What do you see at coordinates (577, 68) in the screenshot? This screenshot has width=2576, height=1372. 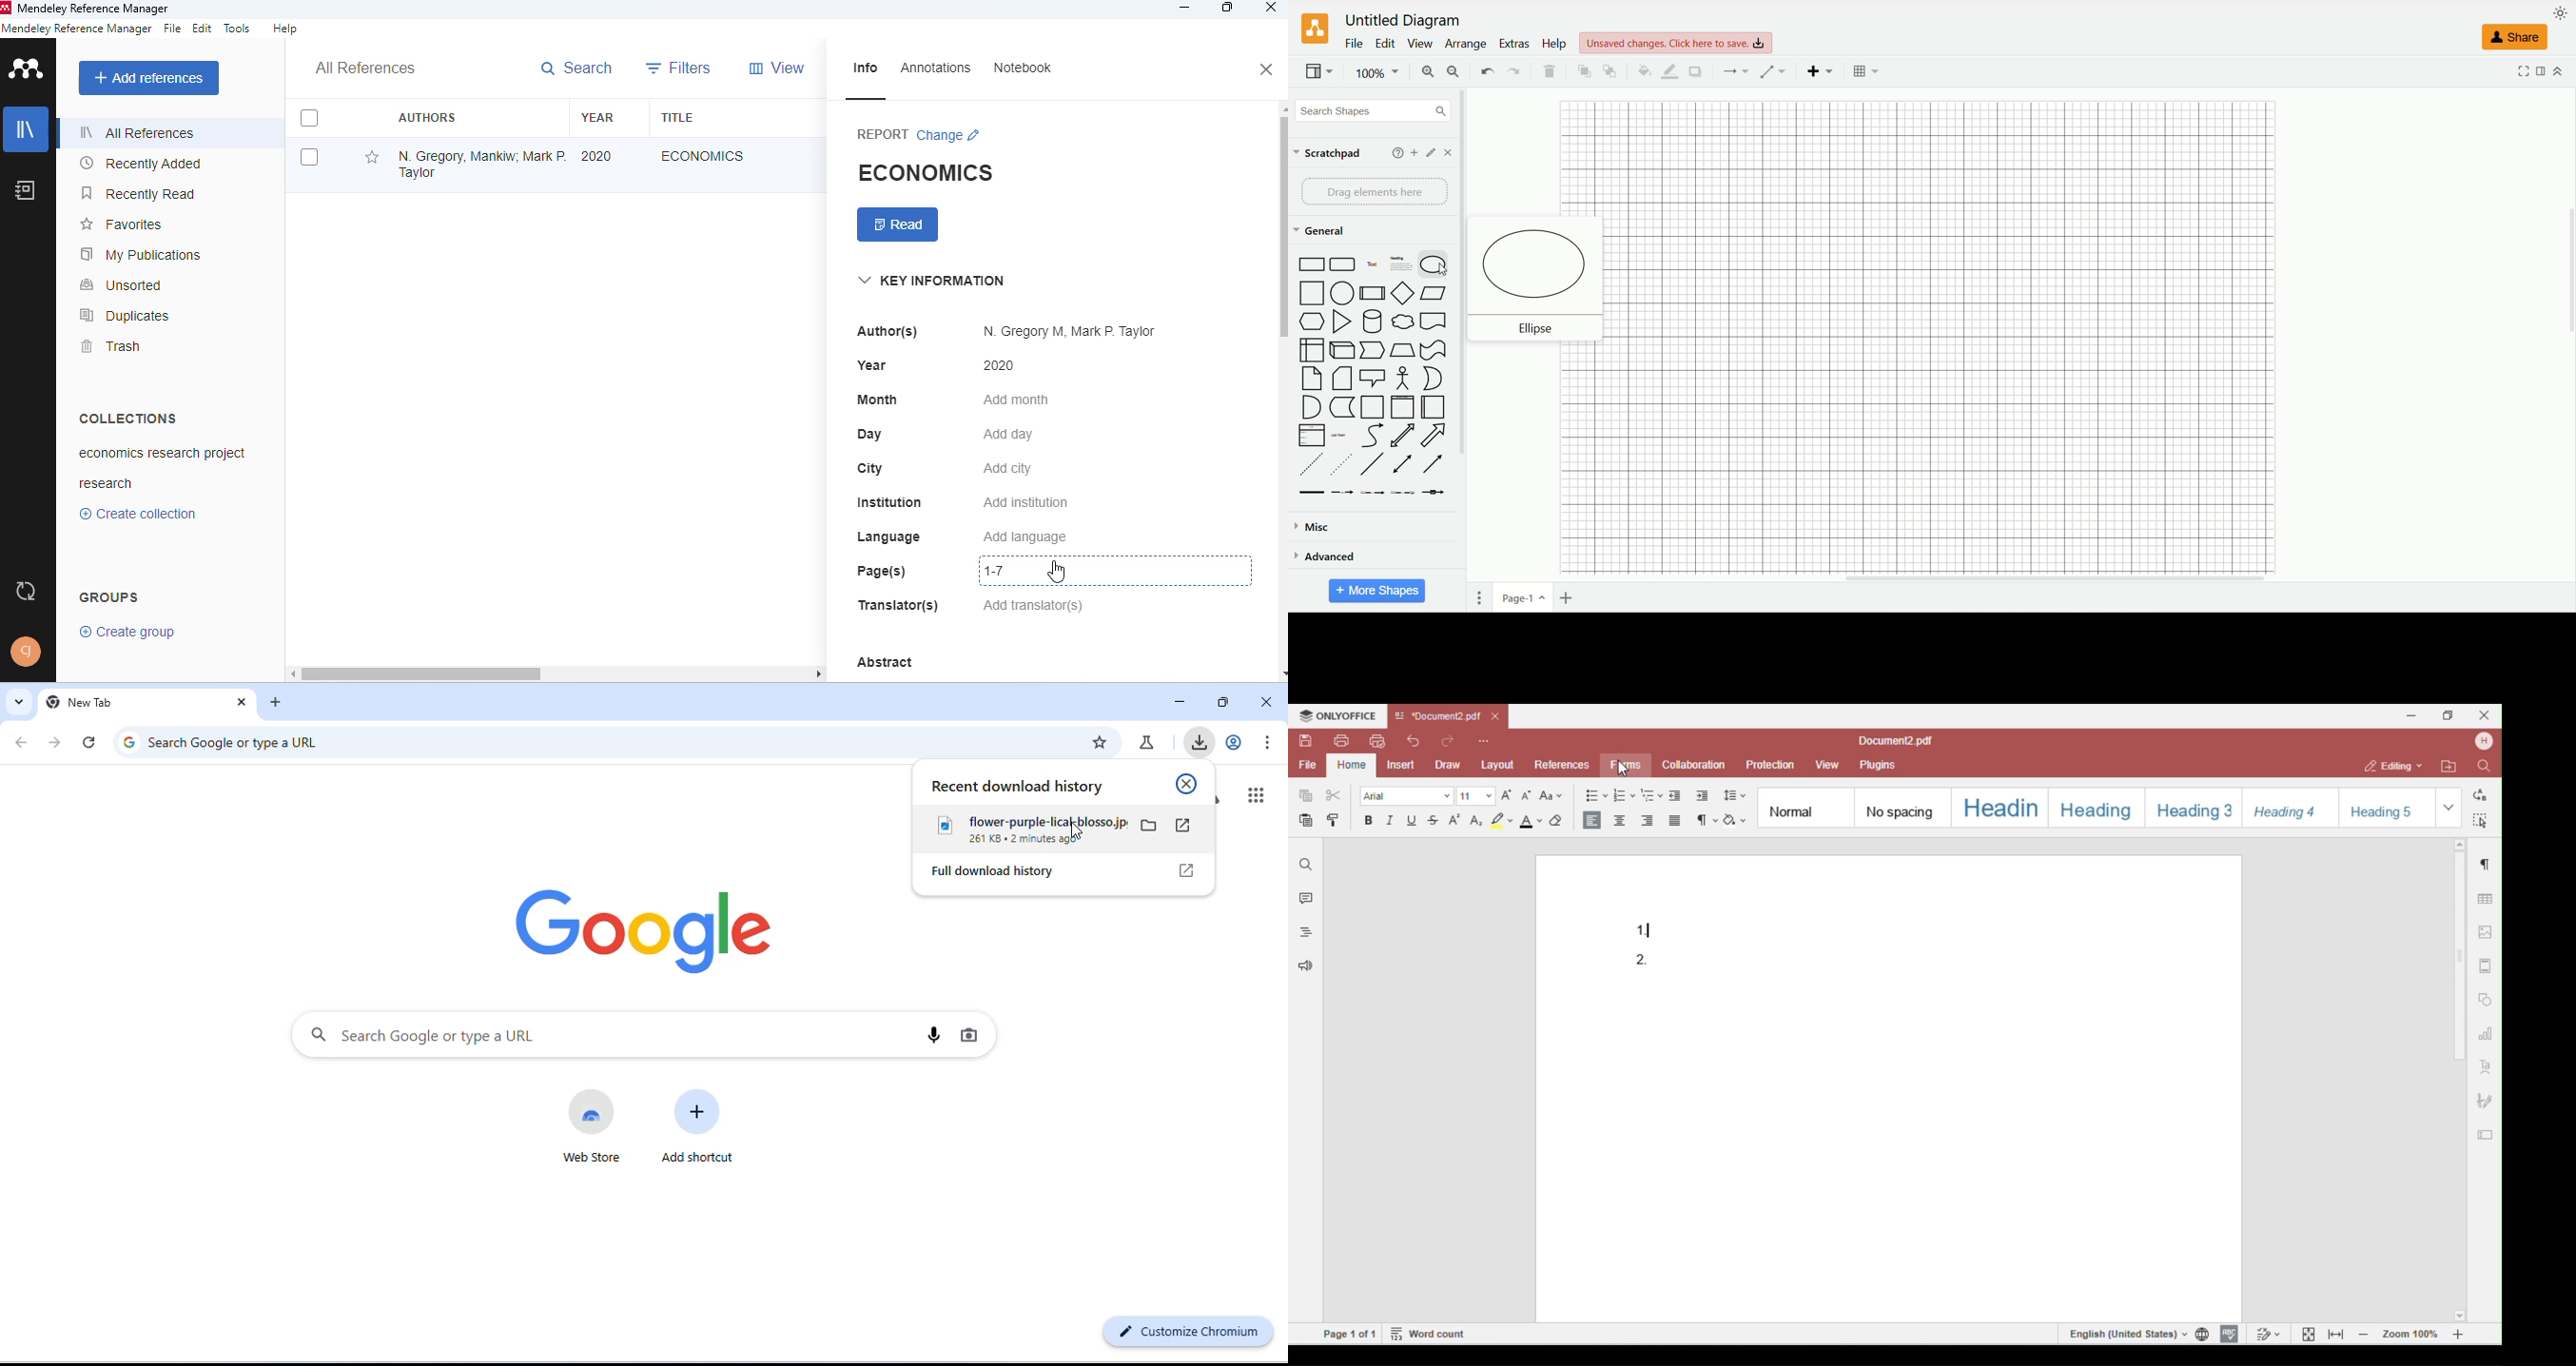 I see `search` at bounding box center [577, 68].